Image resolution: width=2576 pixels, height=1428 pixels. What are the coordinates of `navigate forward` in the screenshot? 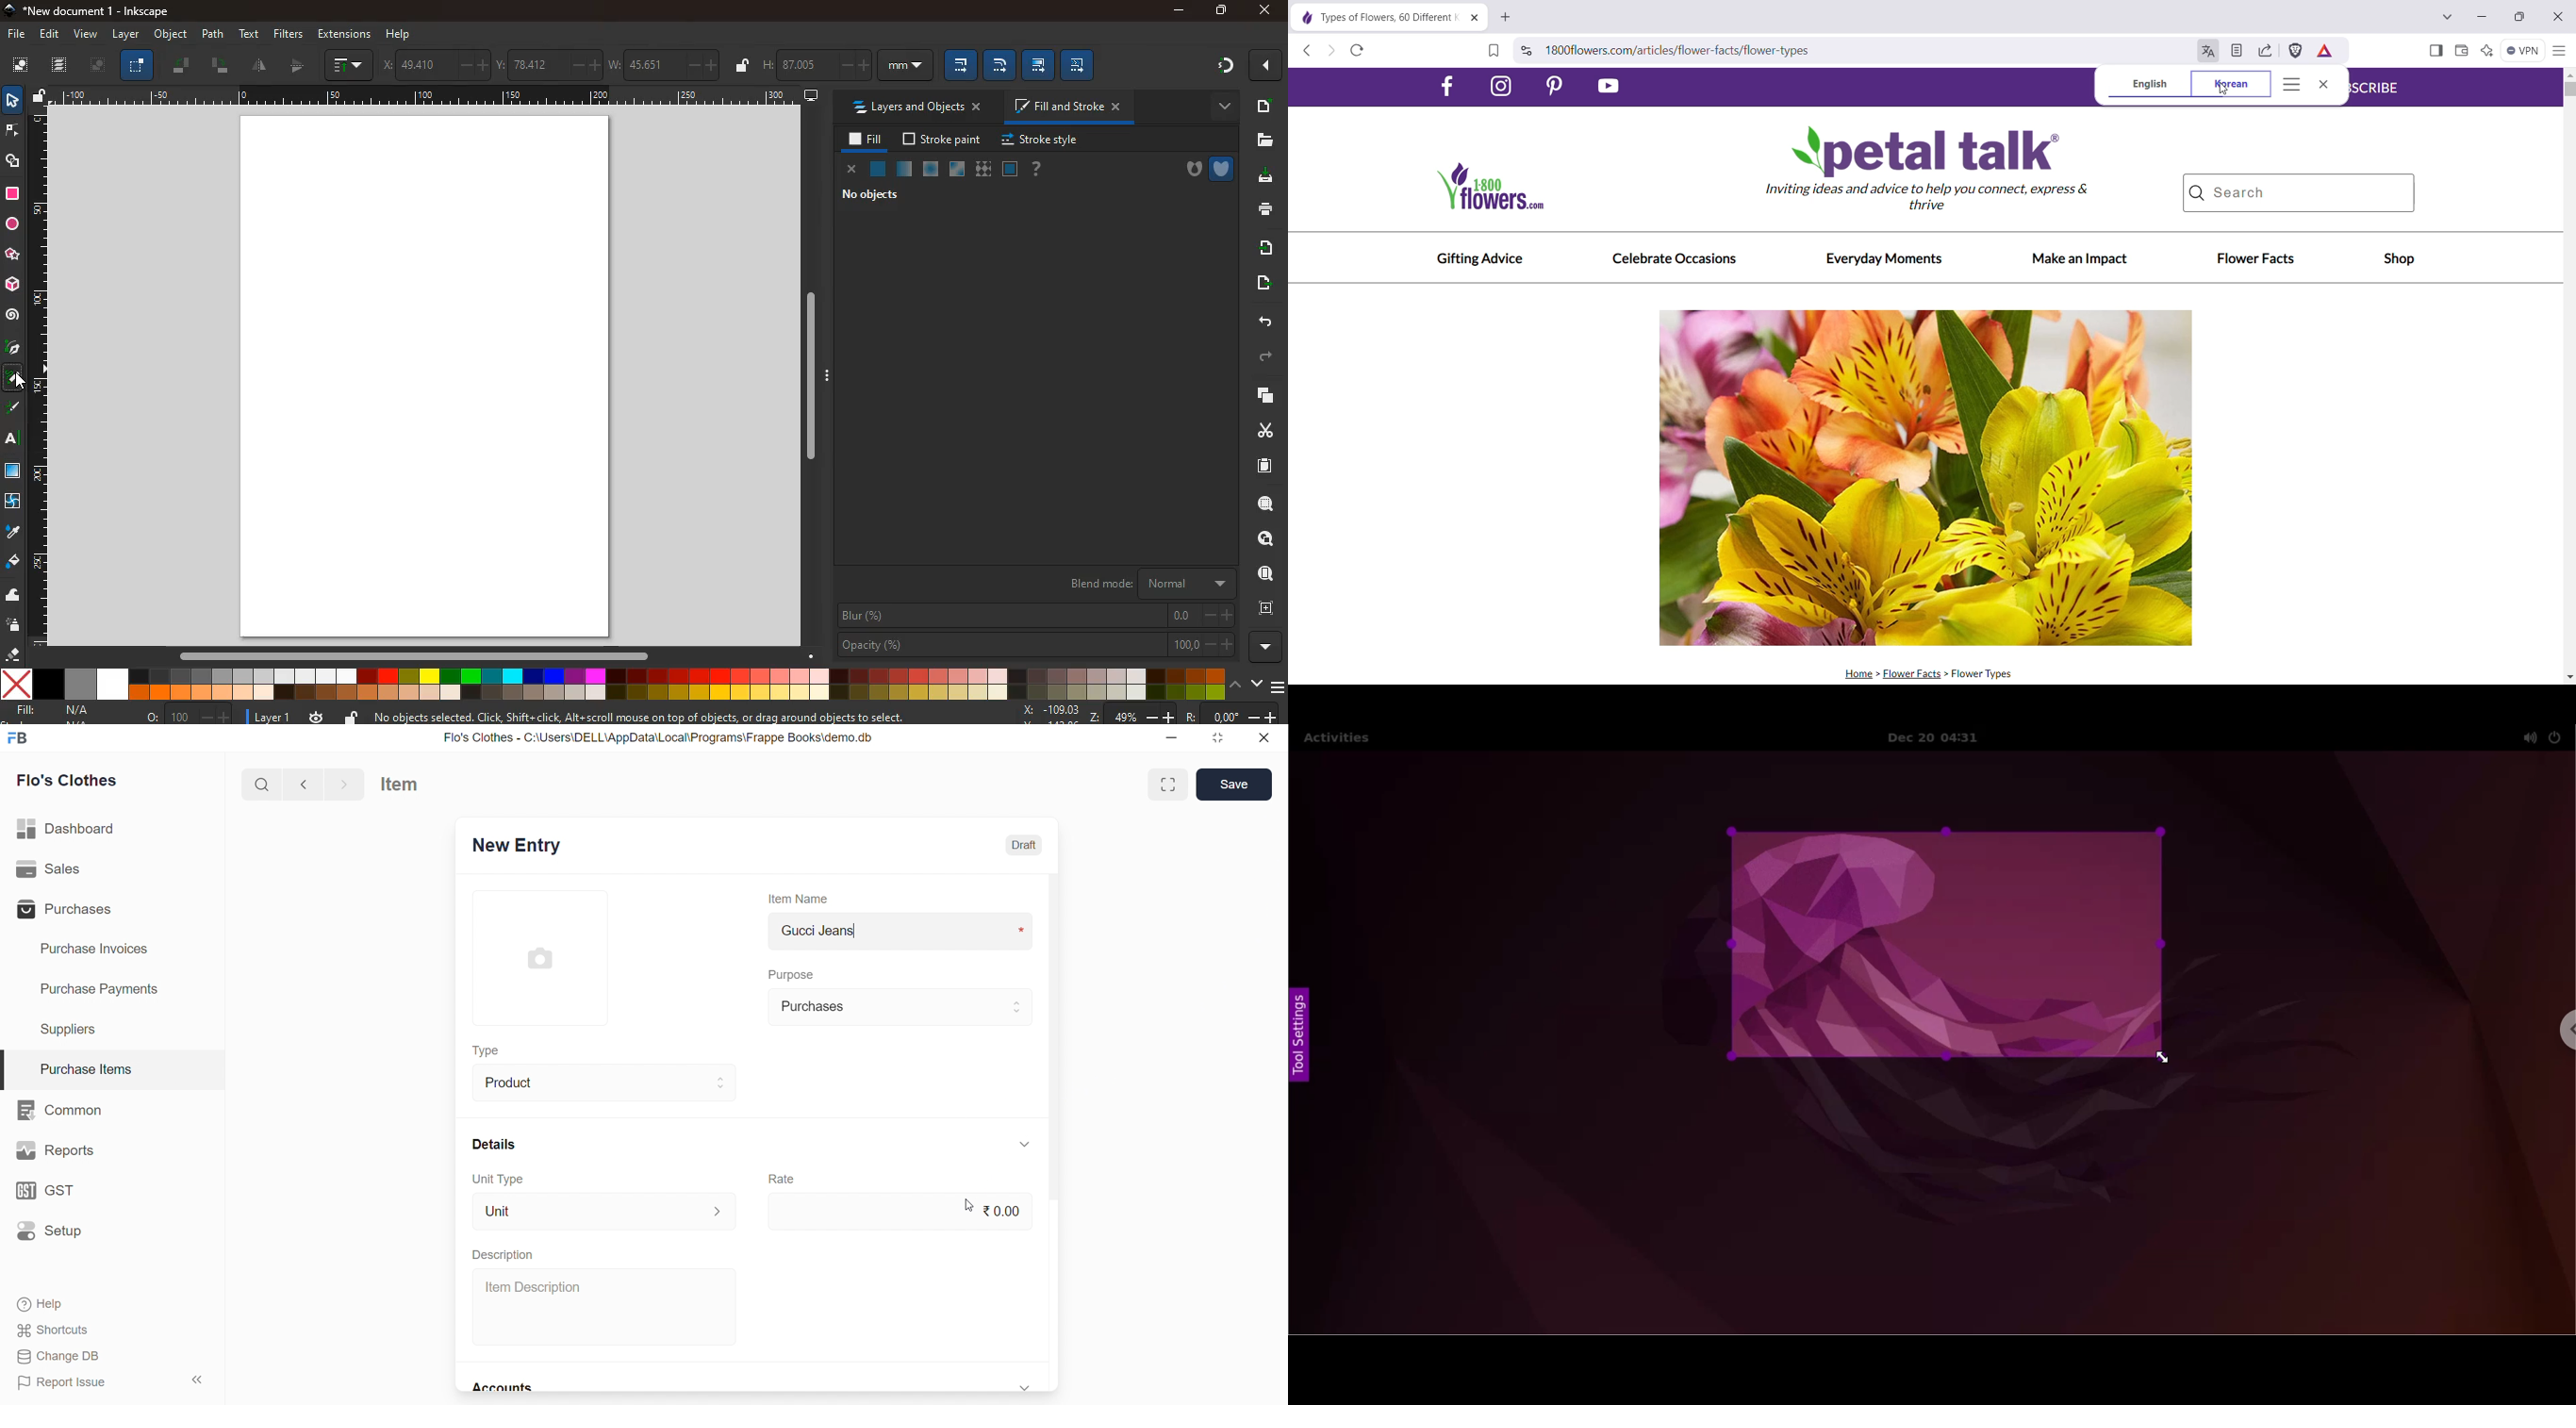 It's located at (346, 784).